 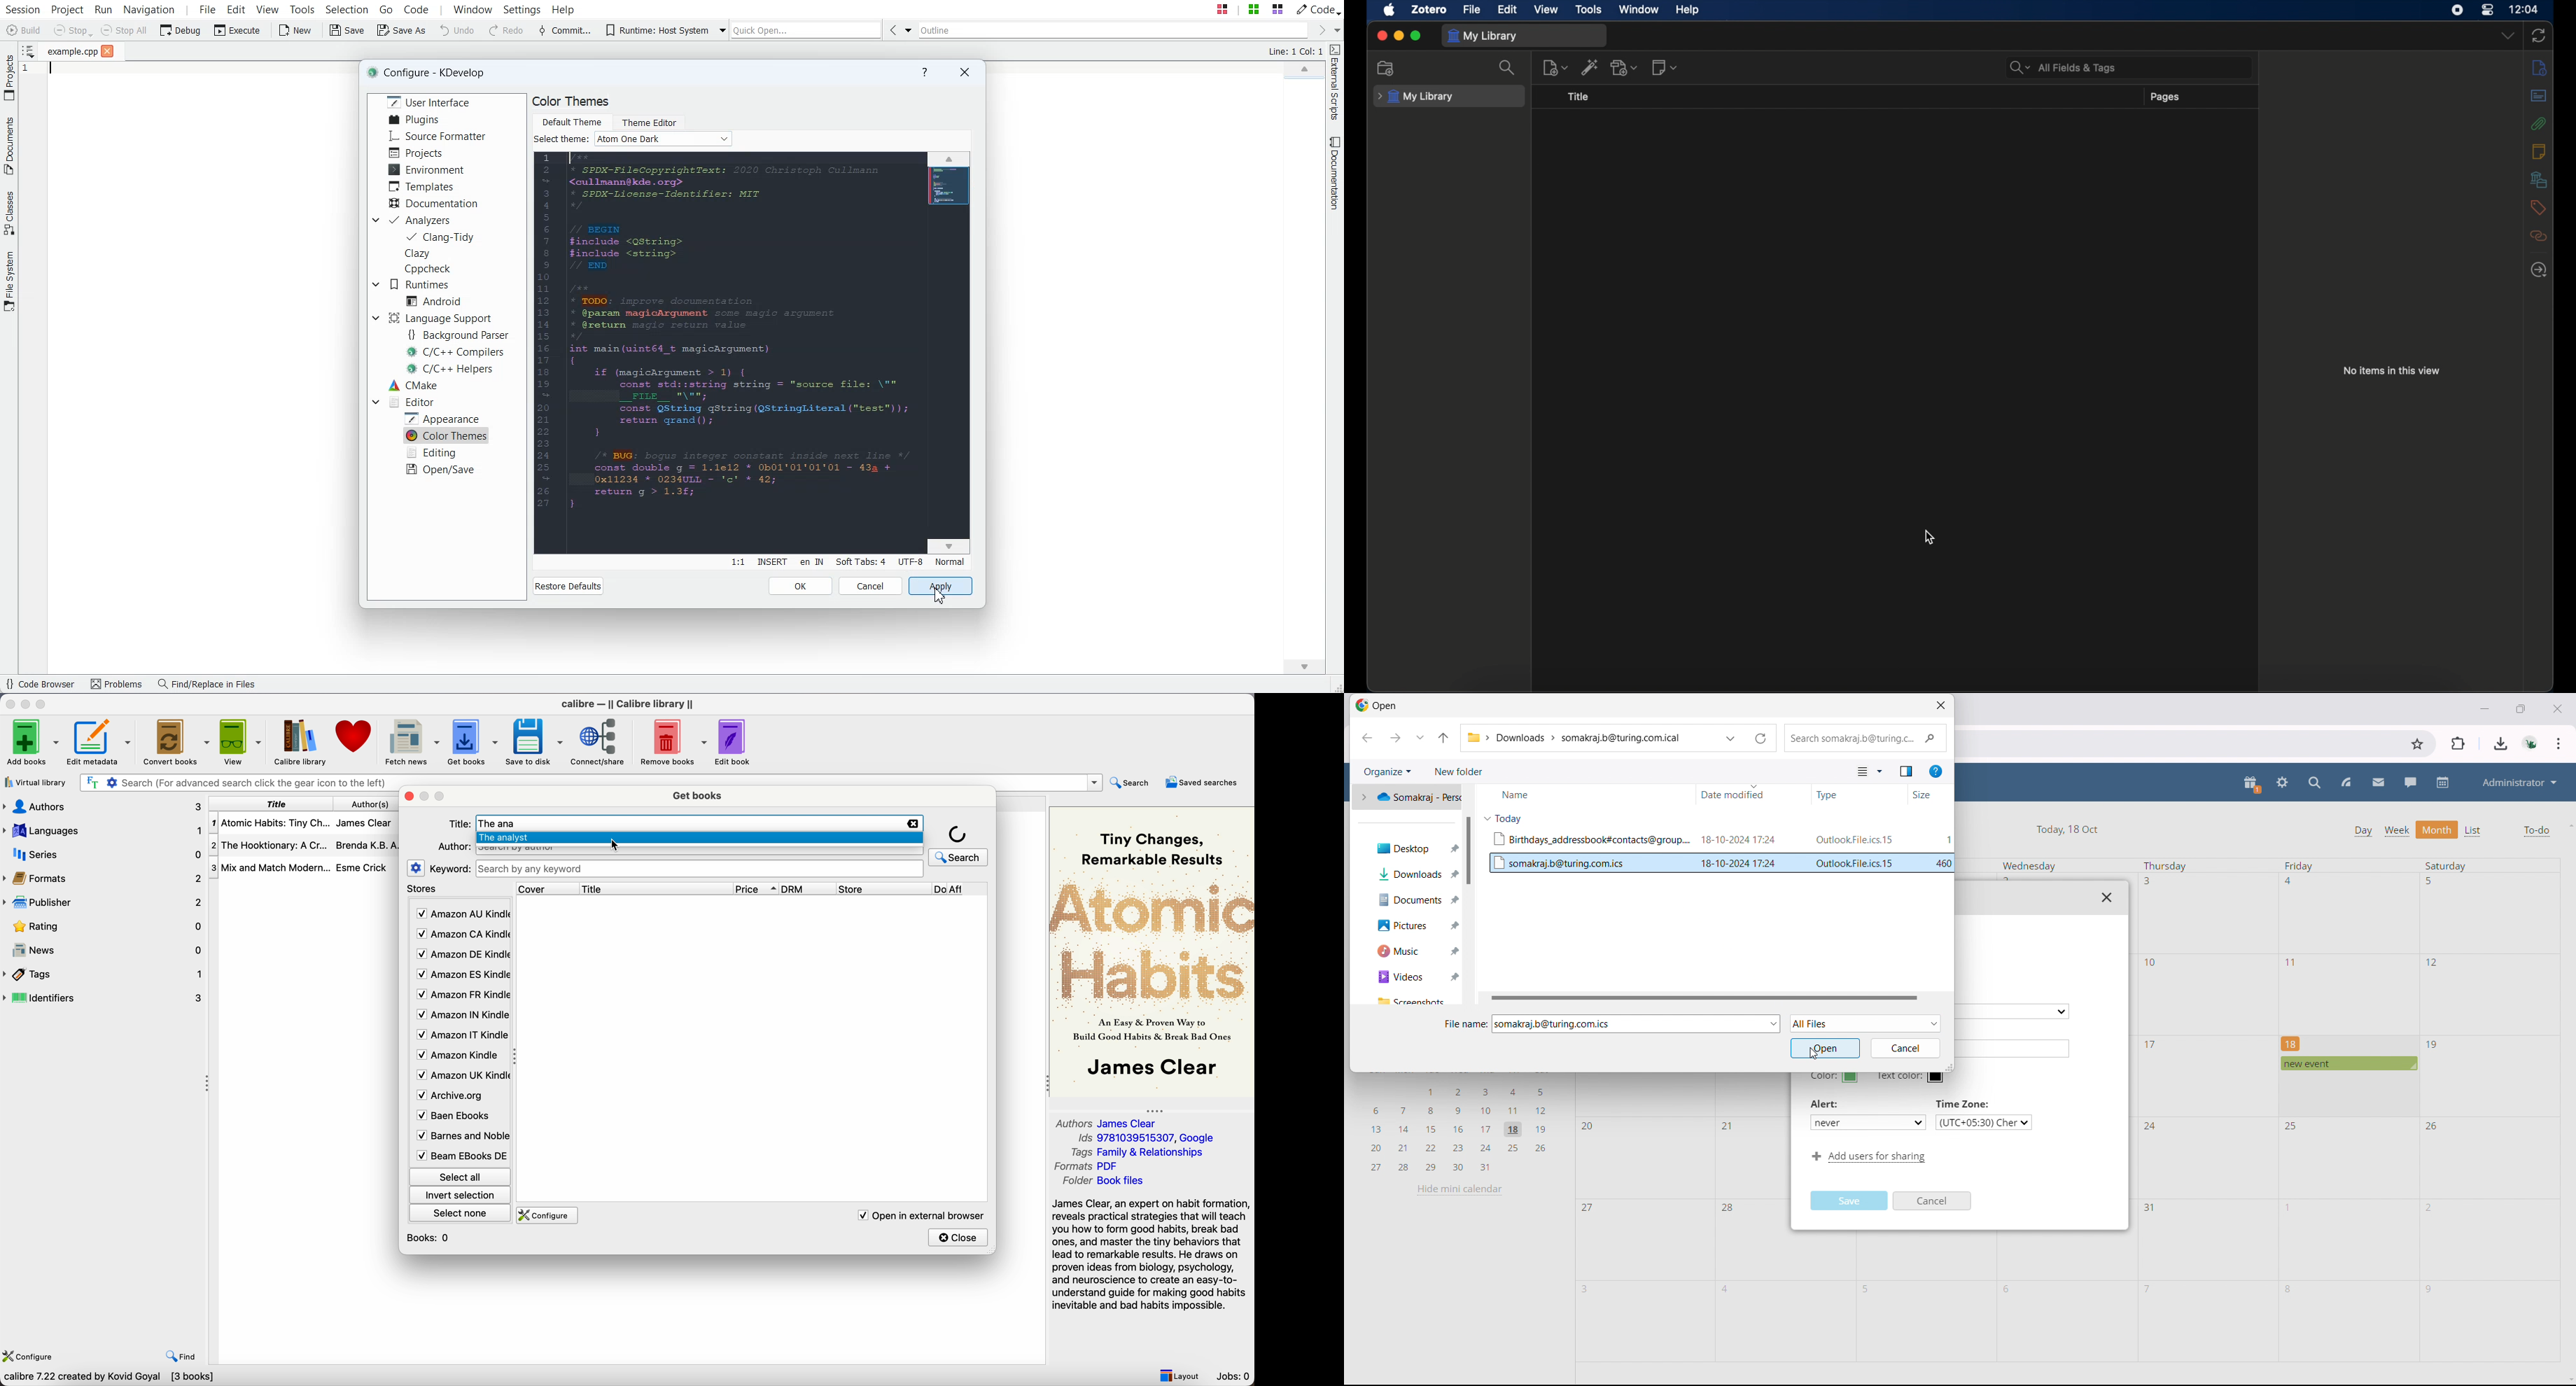 What do you see at coordinates (273, 823) in the screenshot?
I see `Atomic Habits: Tiny Ch...` at bounding box center [273, 823].